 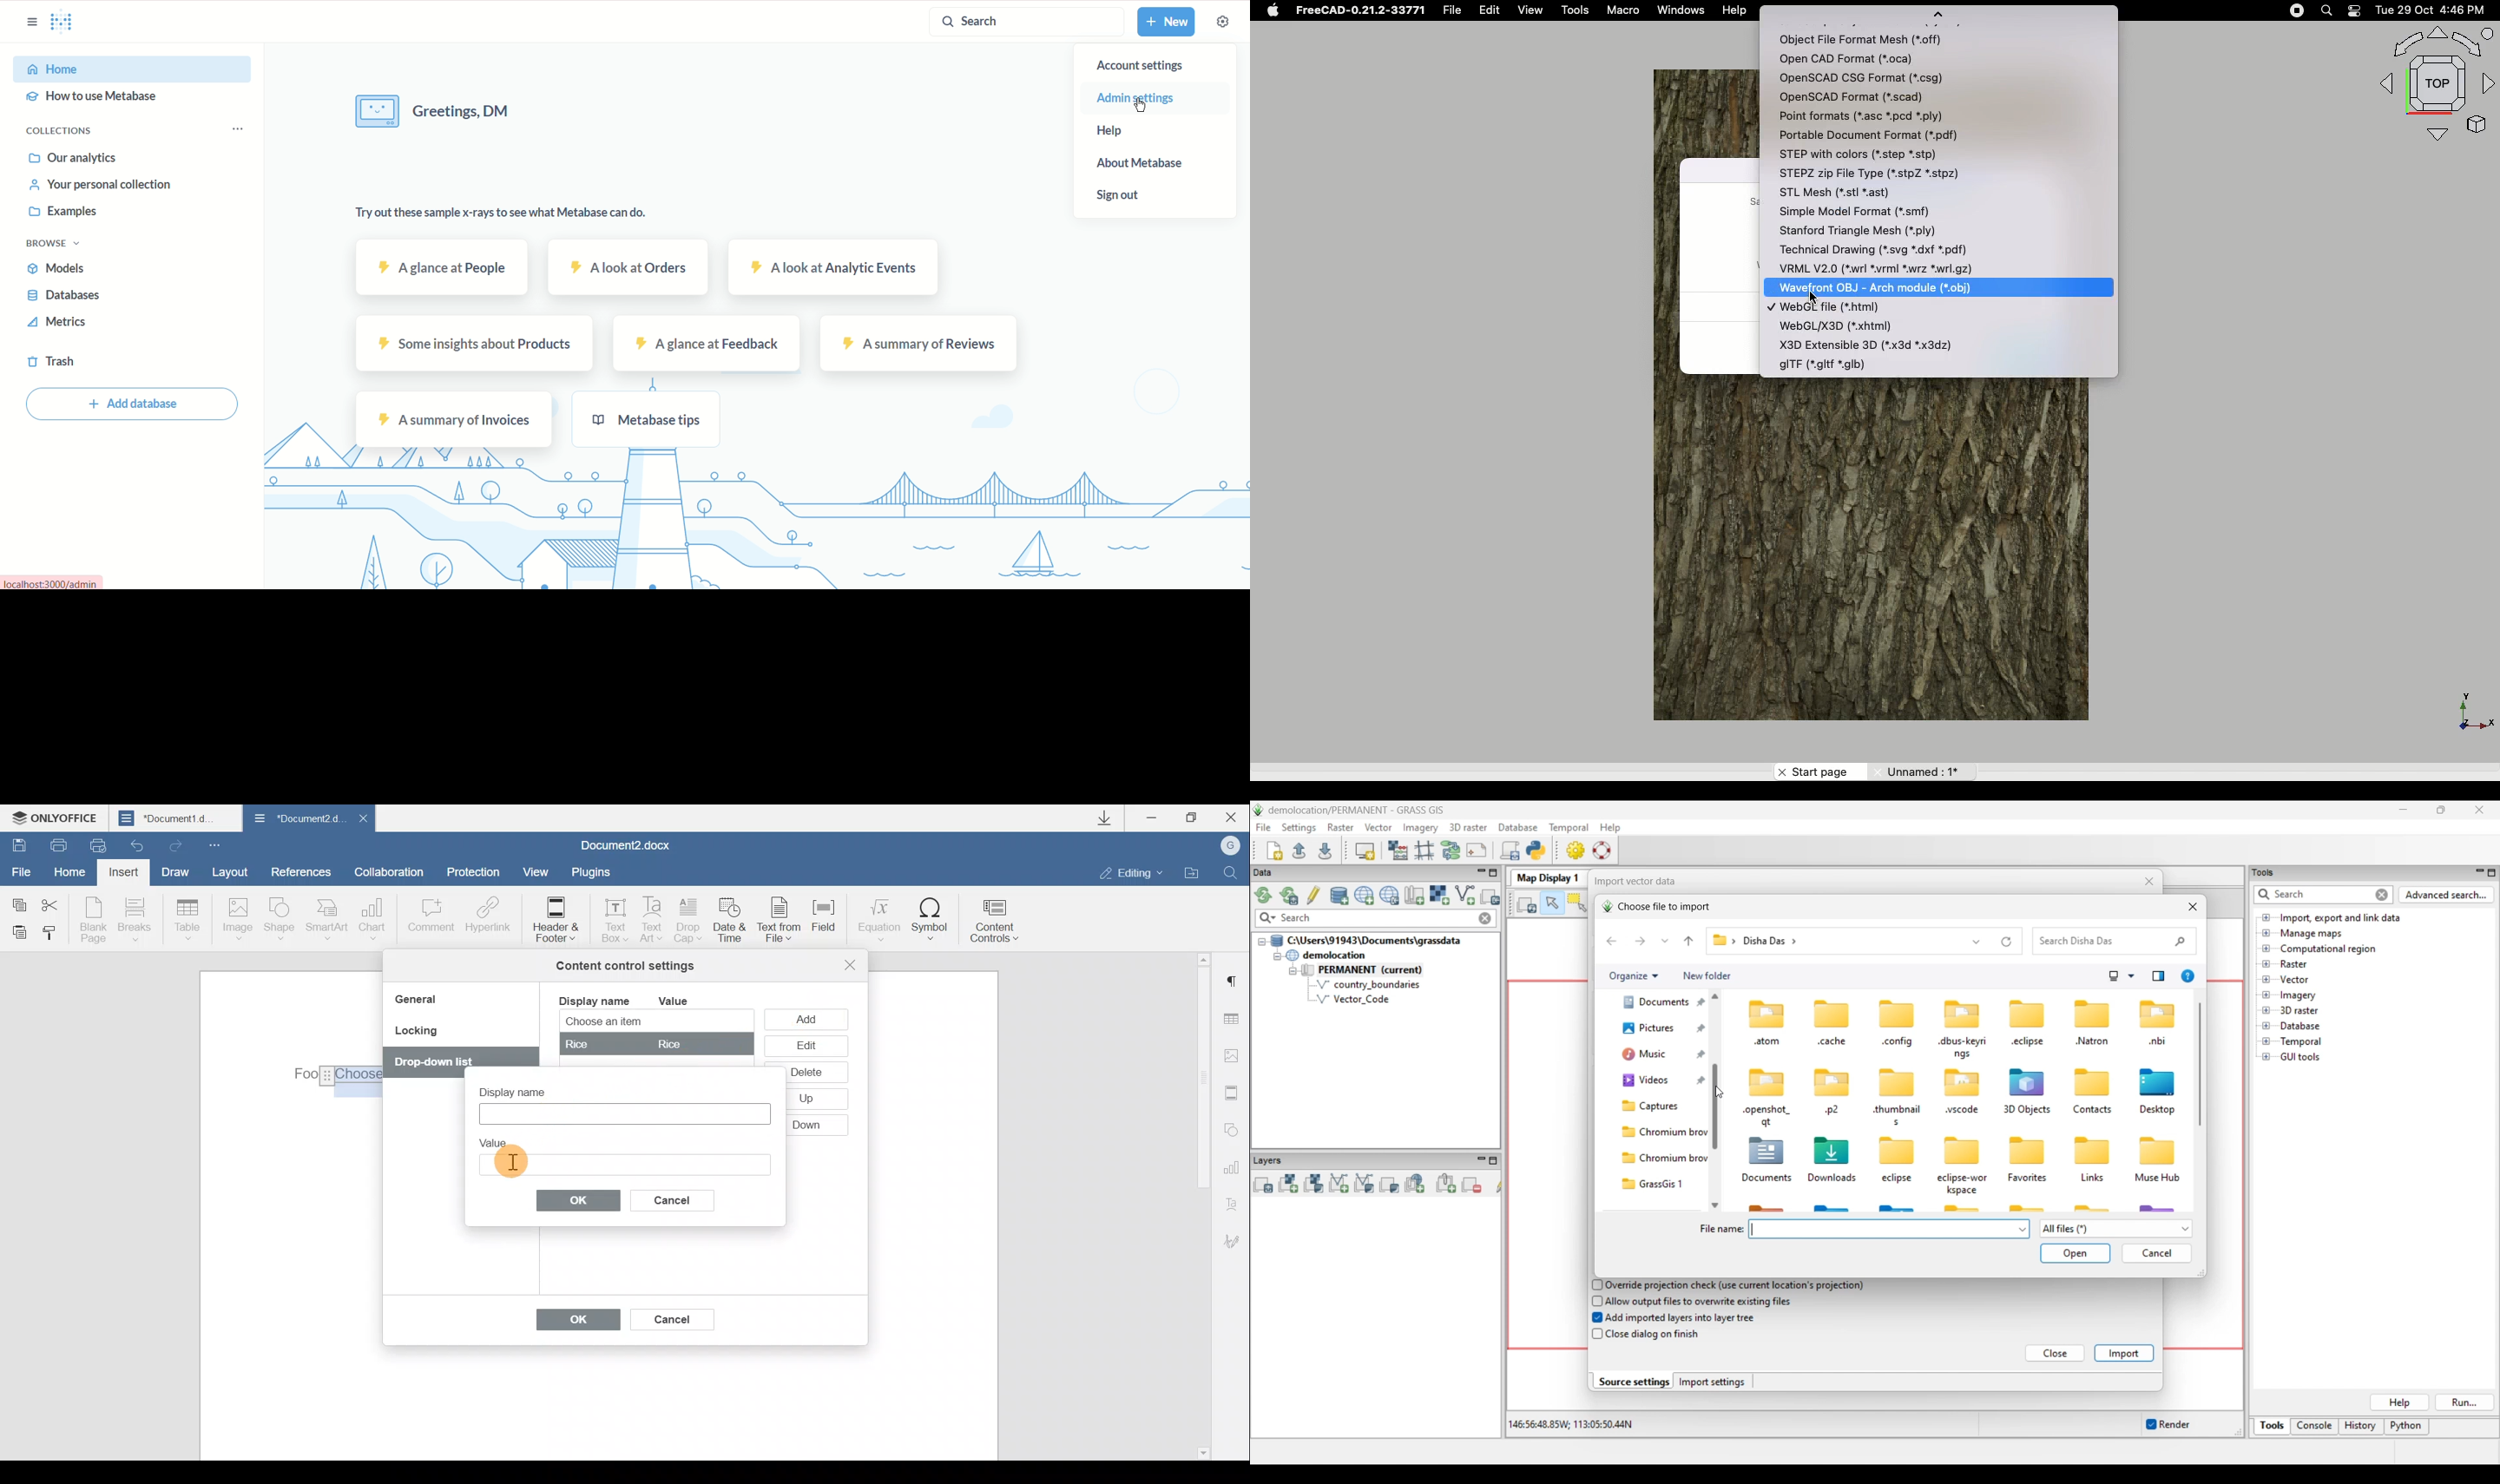 I want to click on Document2 d.., so click(x=298, y=821).